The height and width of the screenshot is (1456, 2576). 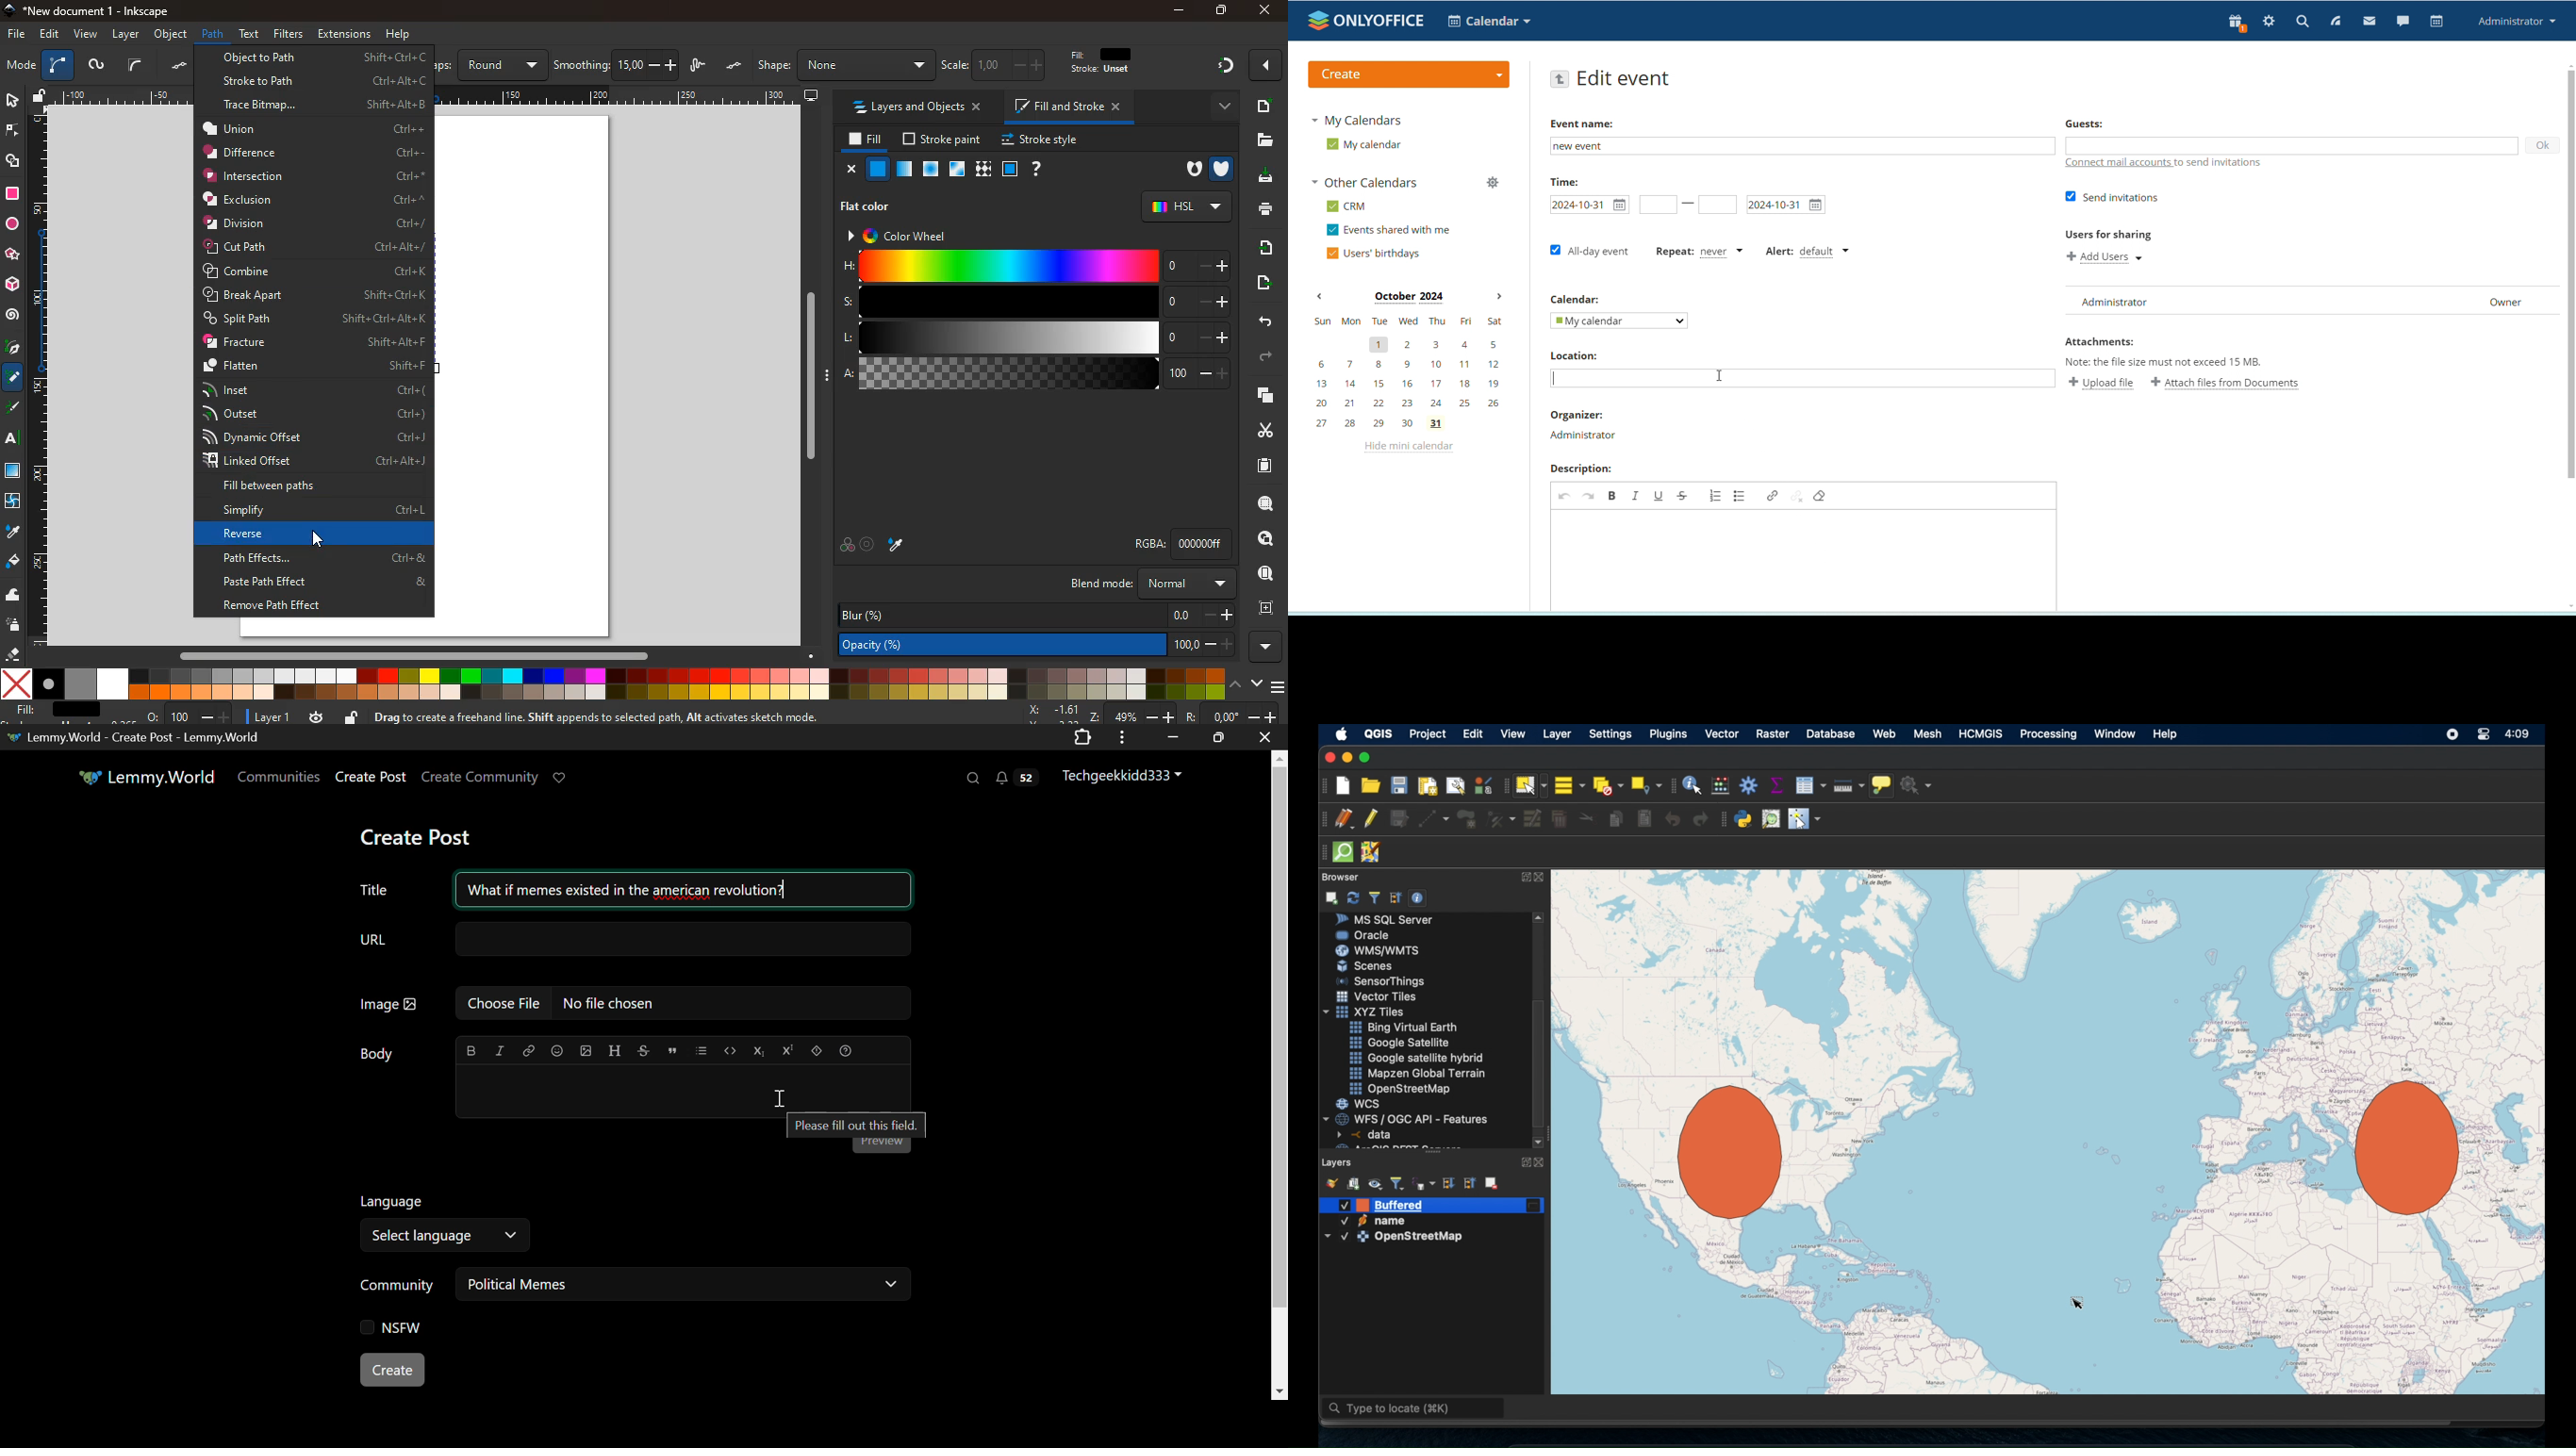 I want to click on more, so click(x=1268, y=65).